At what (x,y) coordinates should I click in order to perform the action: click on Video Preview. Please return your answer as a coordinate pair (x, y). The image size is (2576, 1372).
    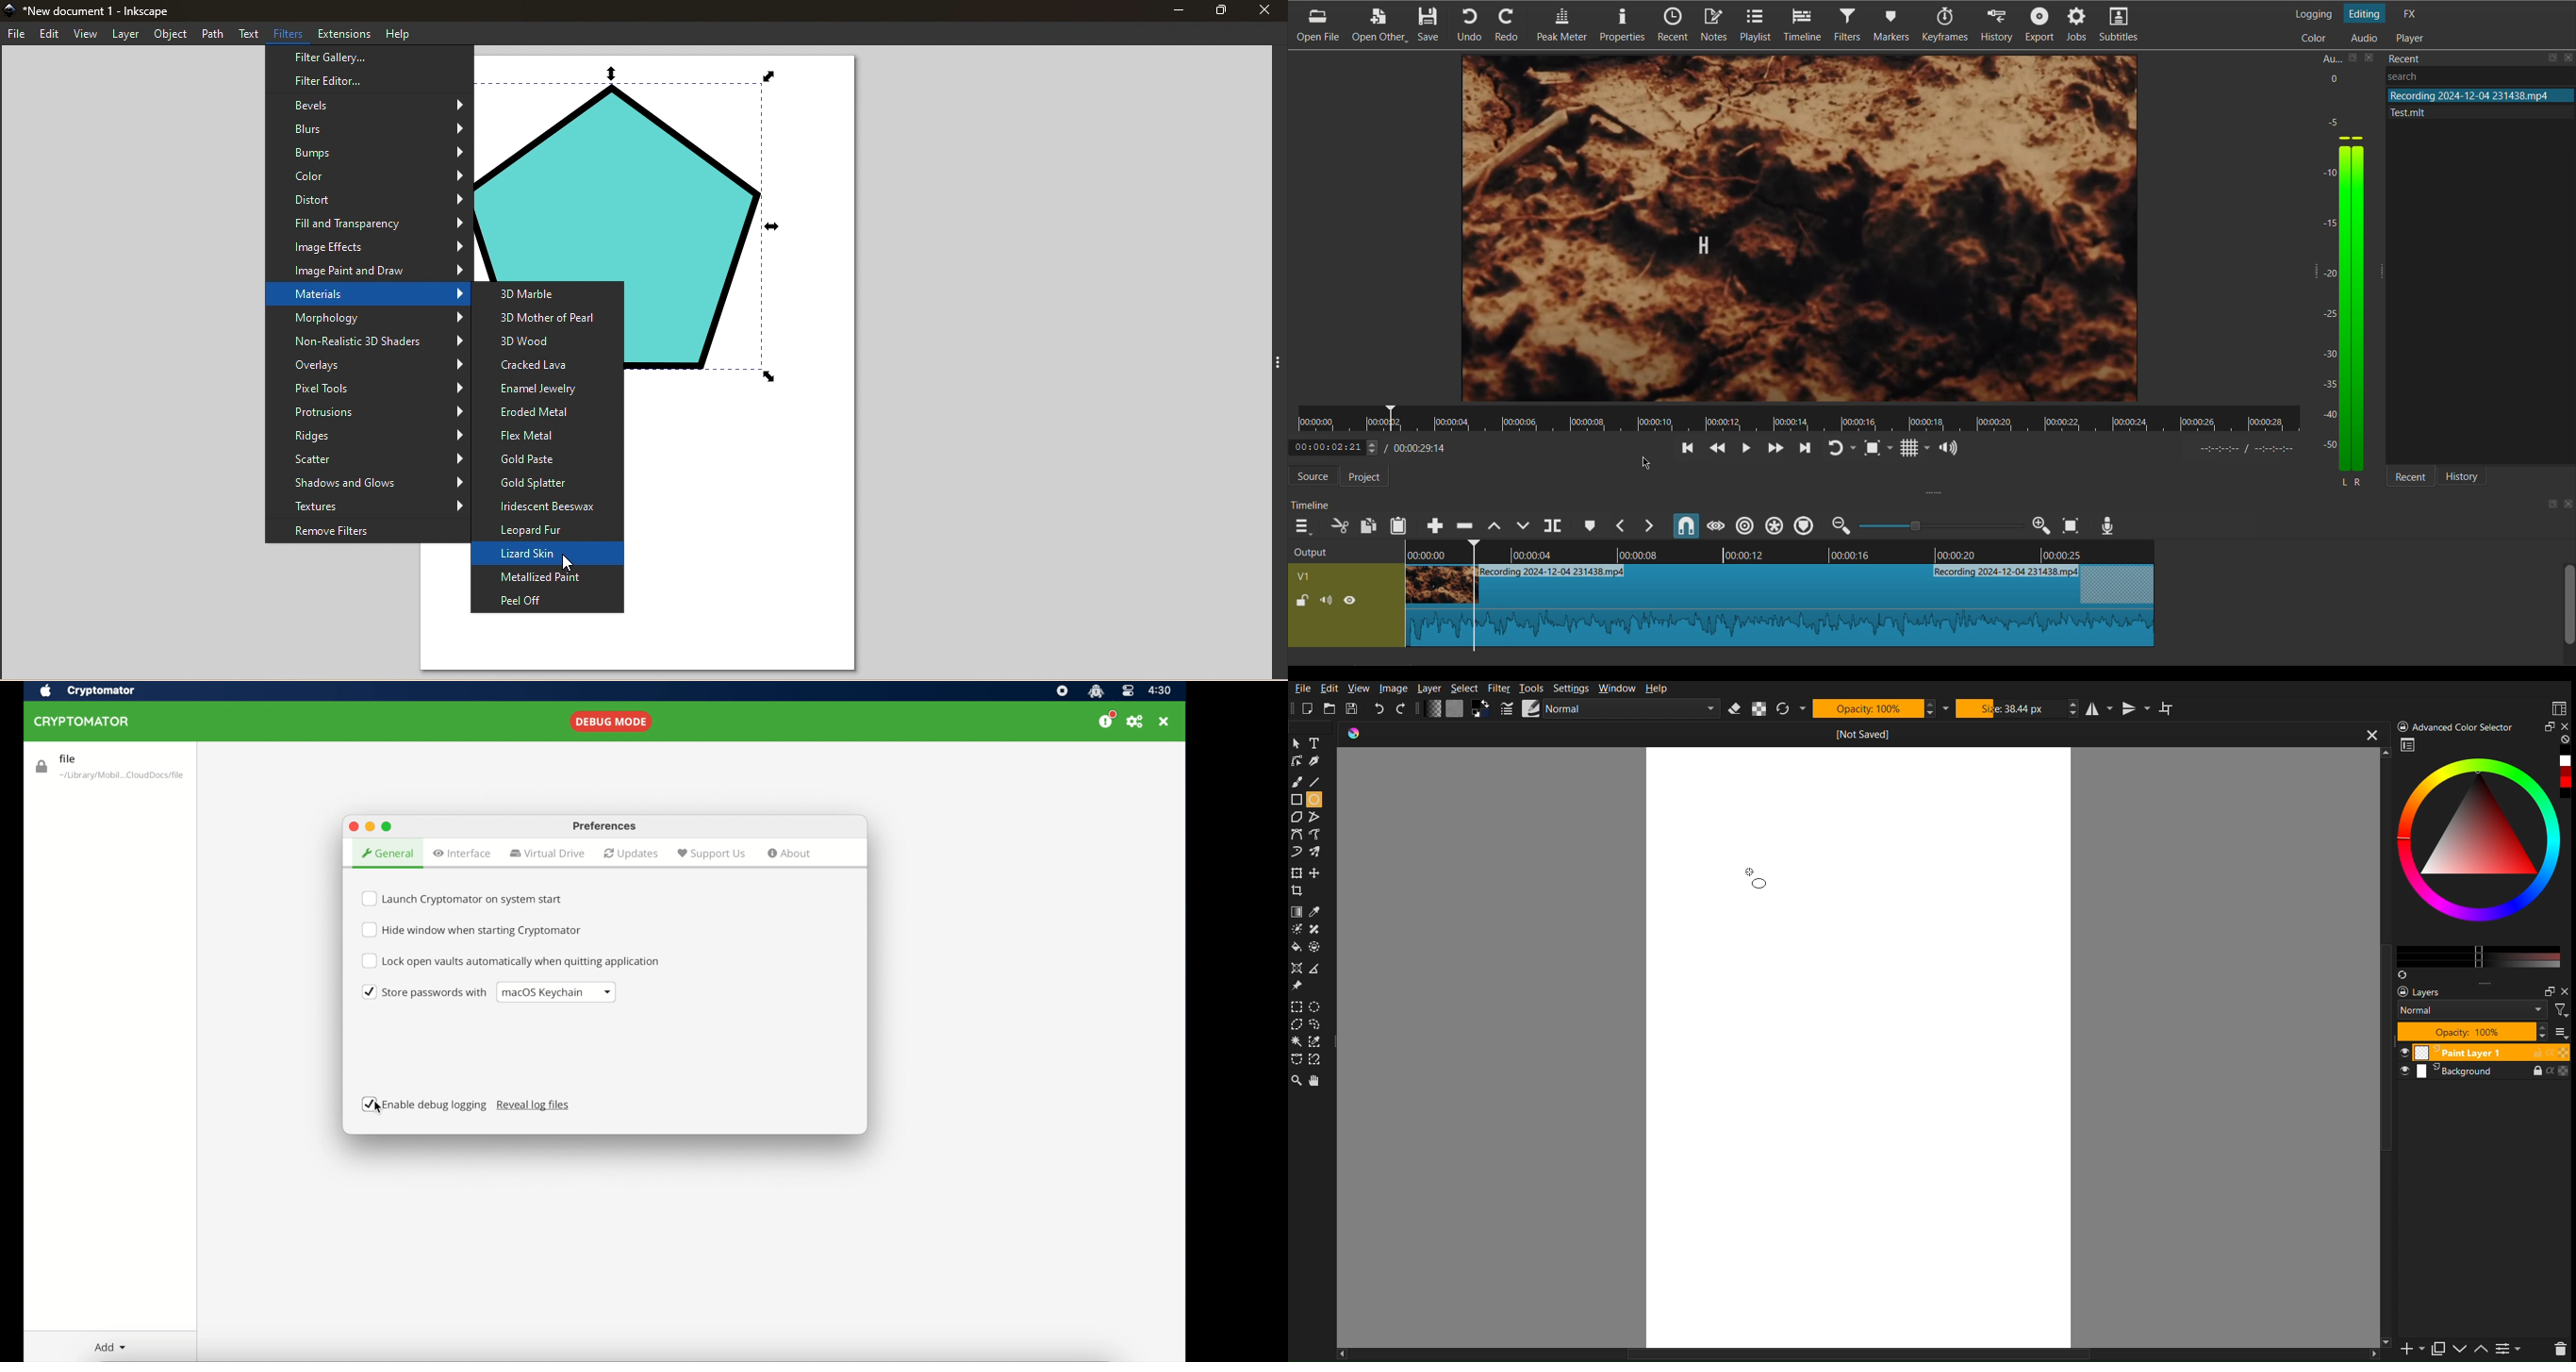
    Looking at the image, I should click on (1796, 228).